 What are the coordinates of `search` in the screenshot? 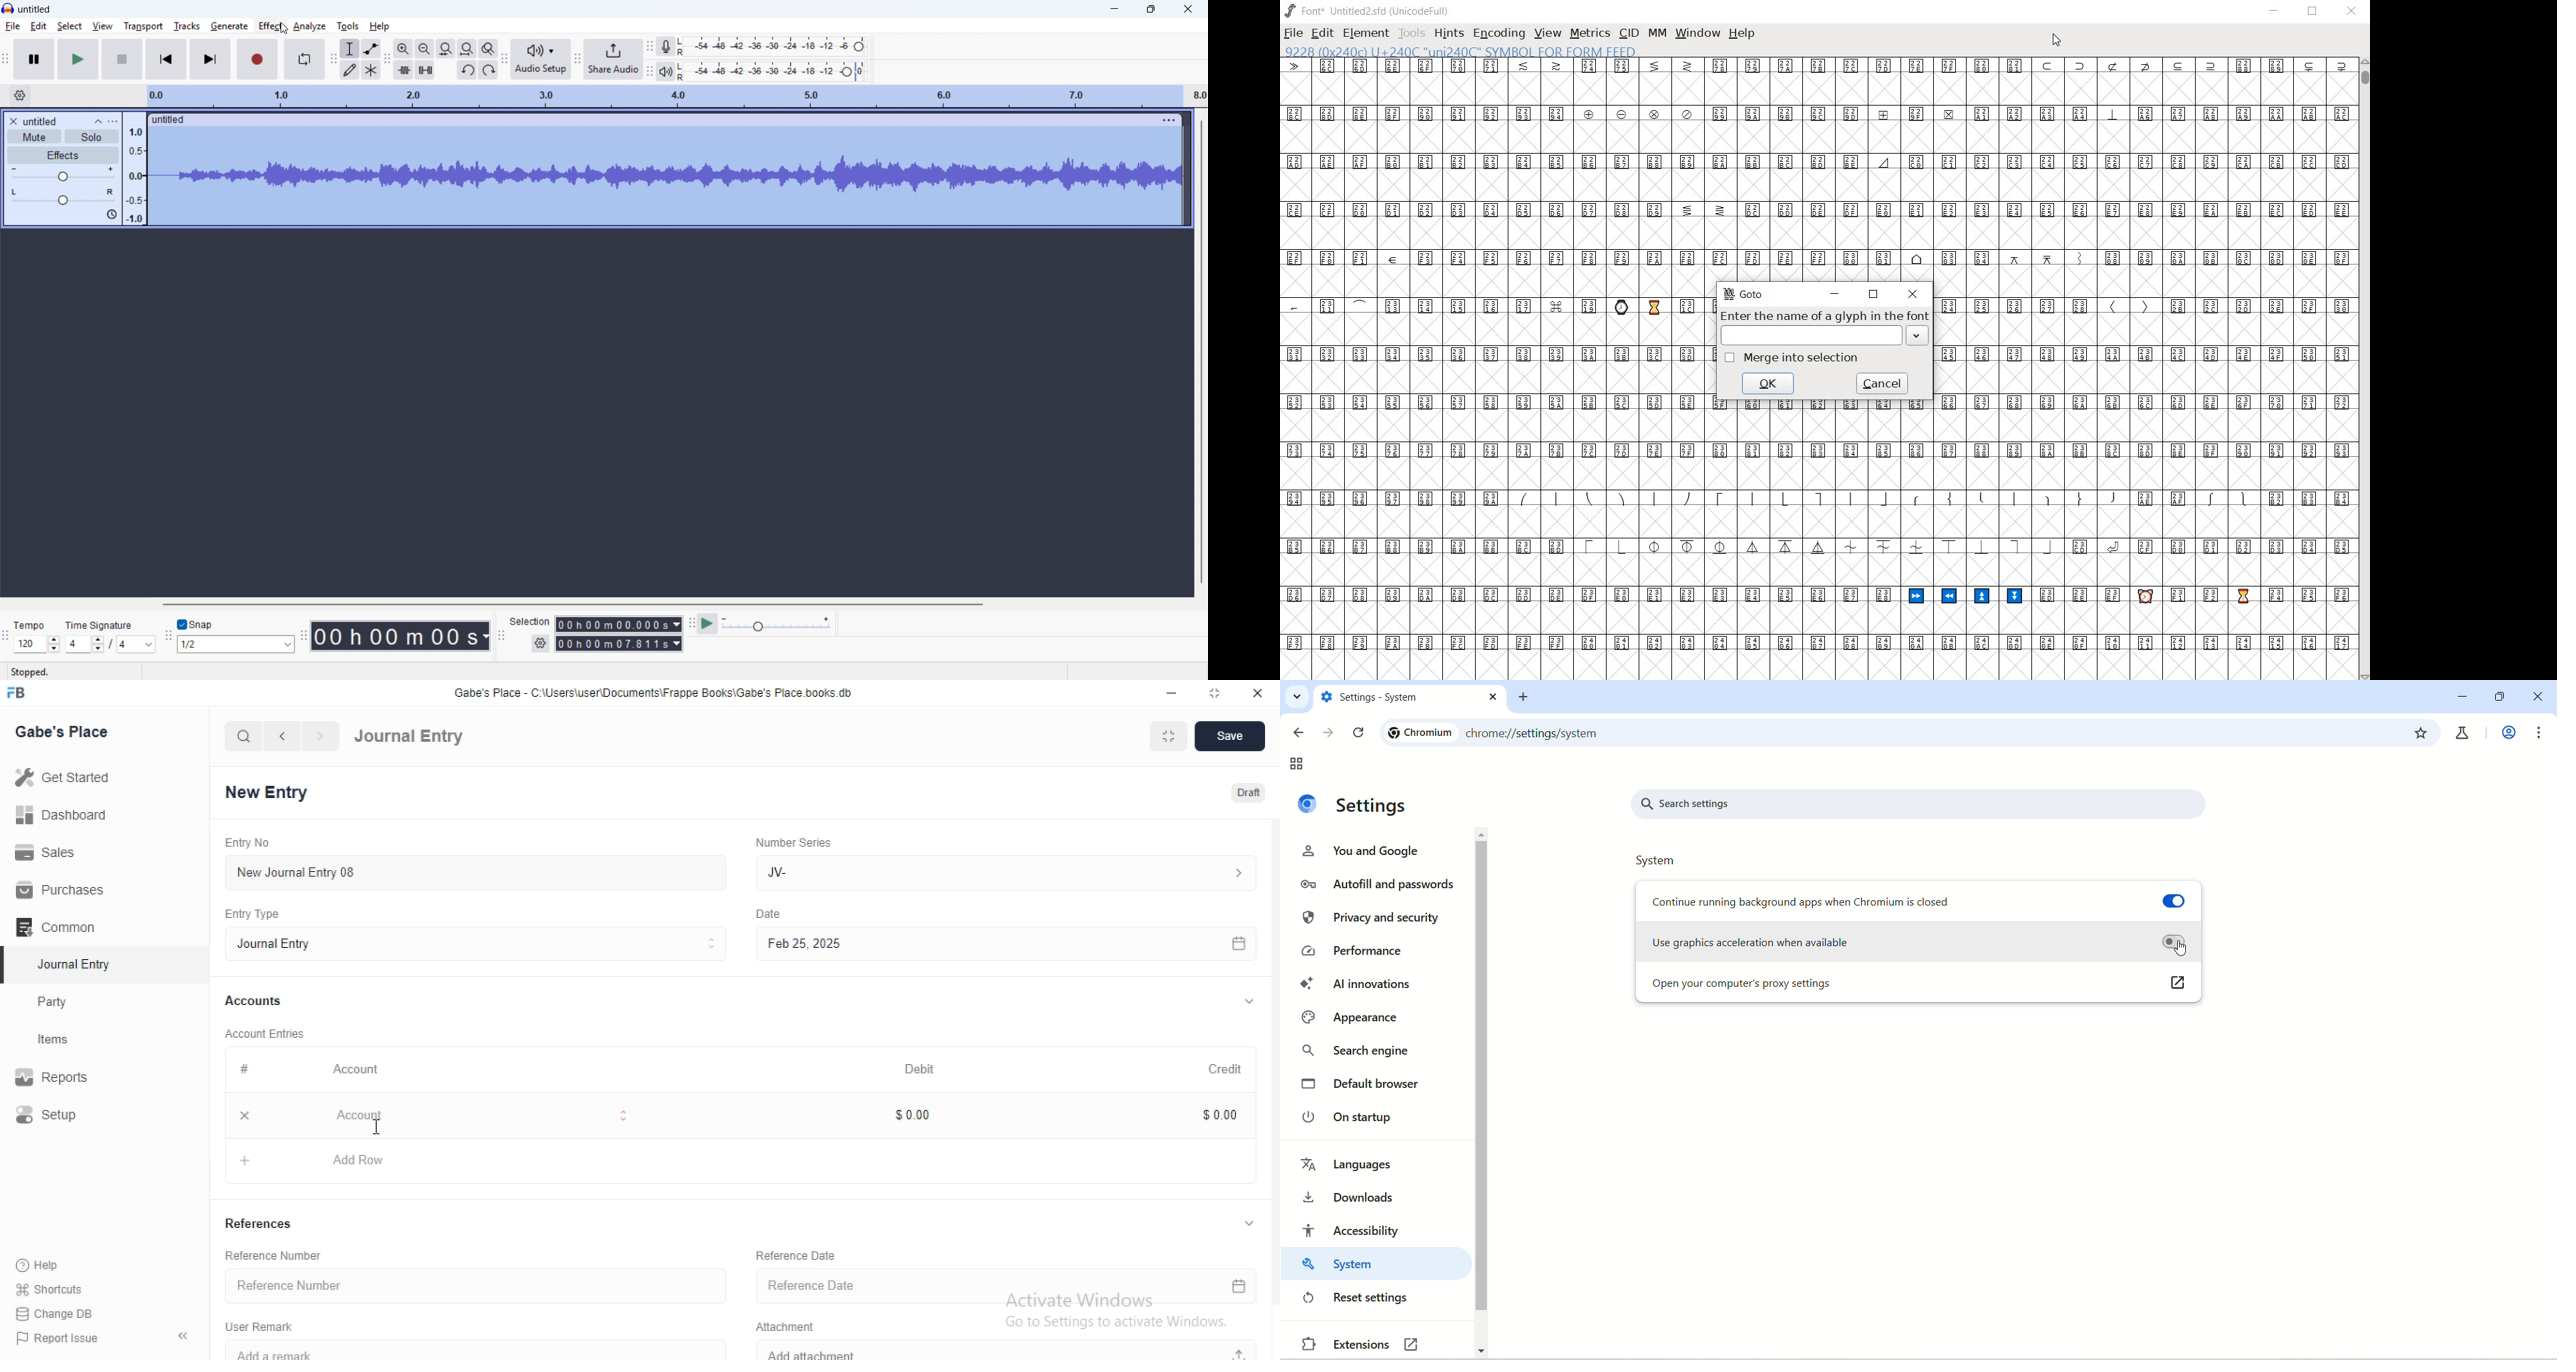 It's located at (244, 737).